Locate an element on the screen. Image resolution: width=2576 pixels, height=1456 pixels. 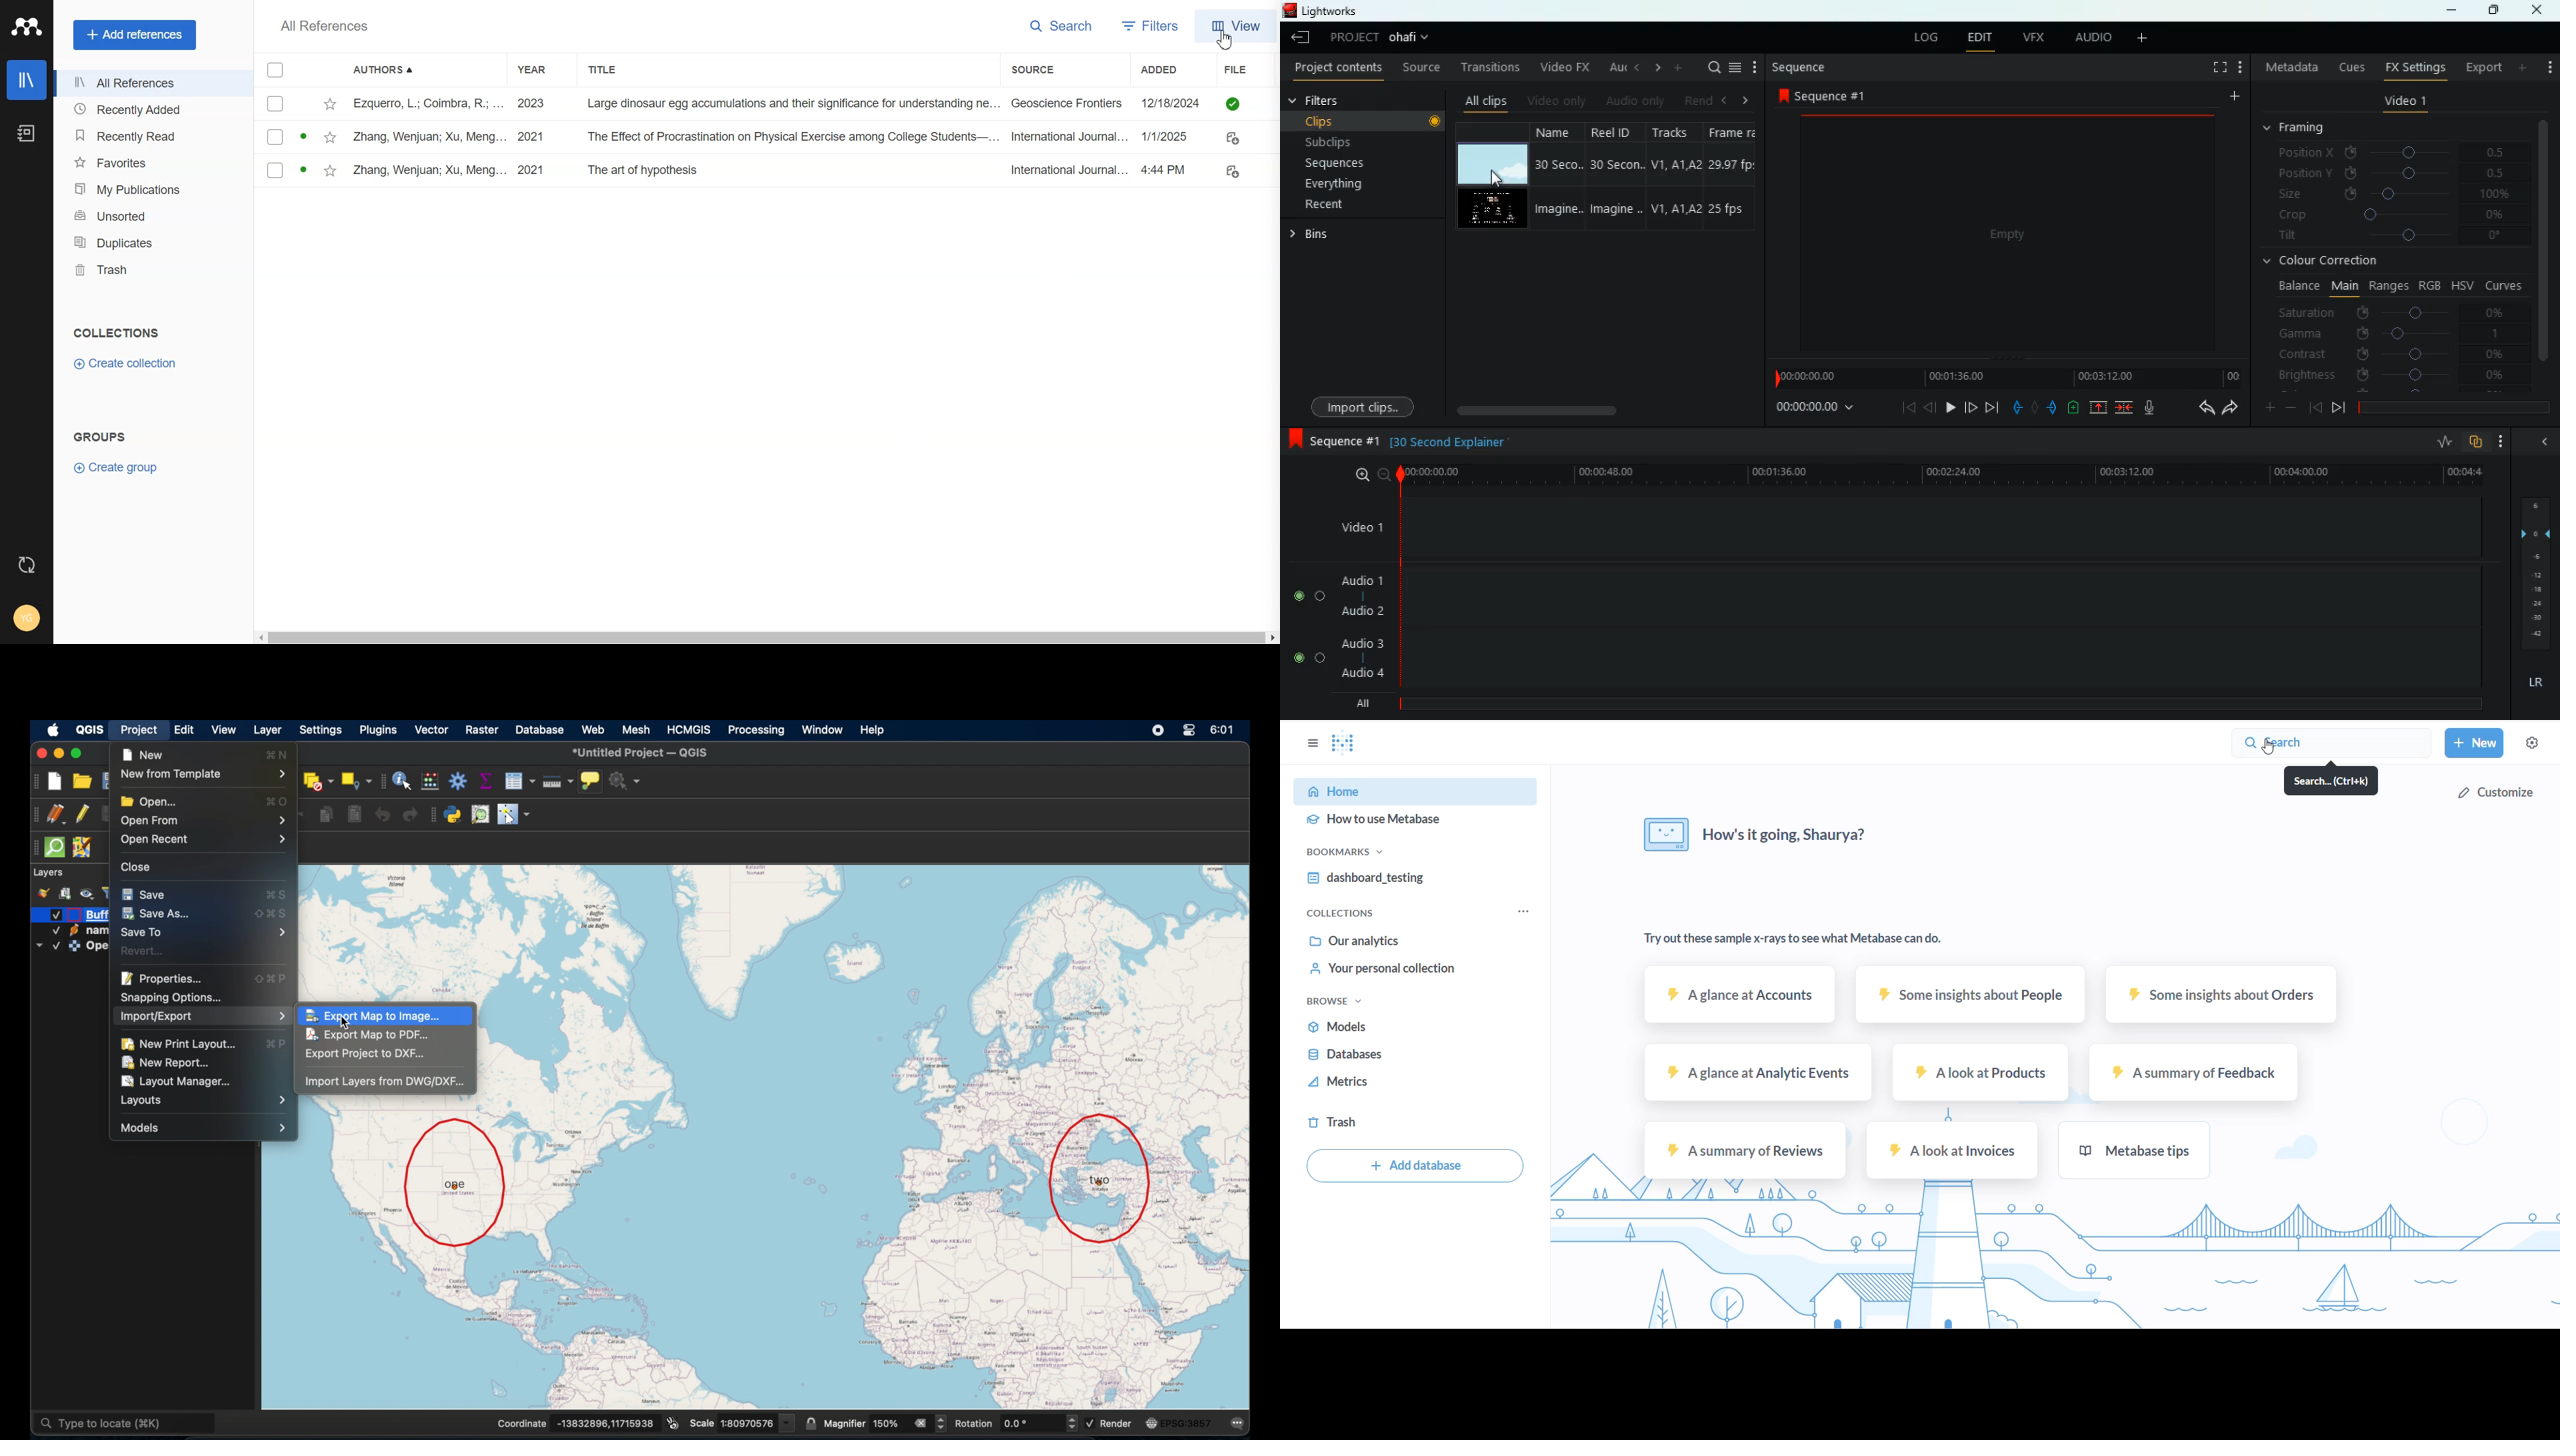
mesh is located at coordinates (637, 729).